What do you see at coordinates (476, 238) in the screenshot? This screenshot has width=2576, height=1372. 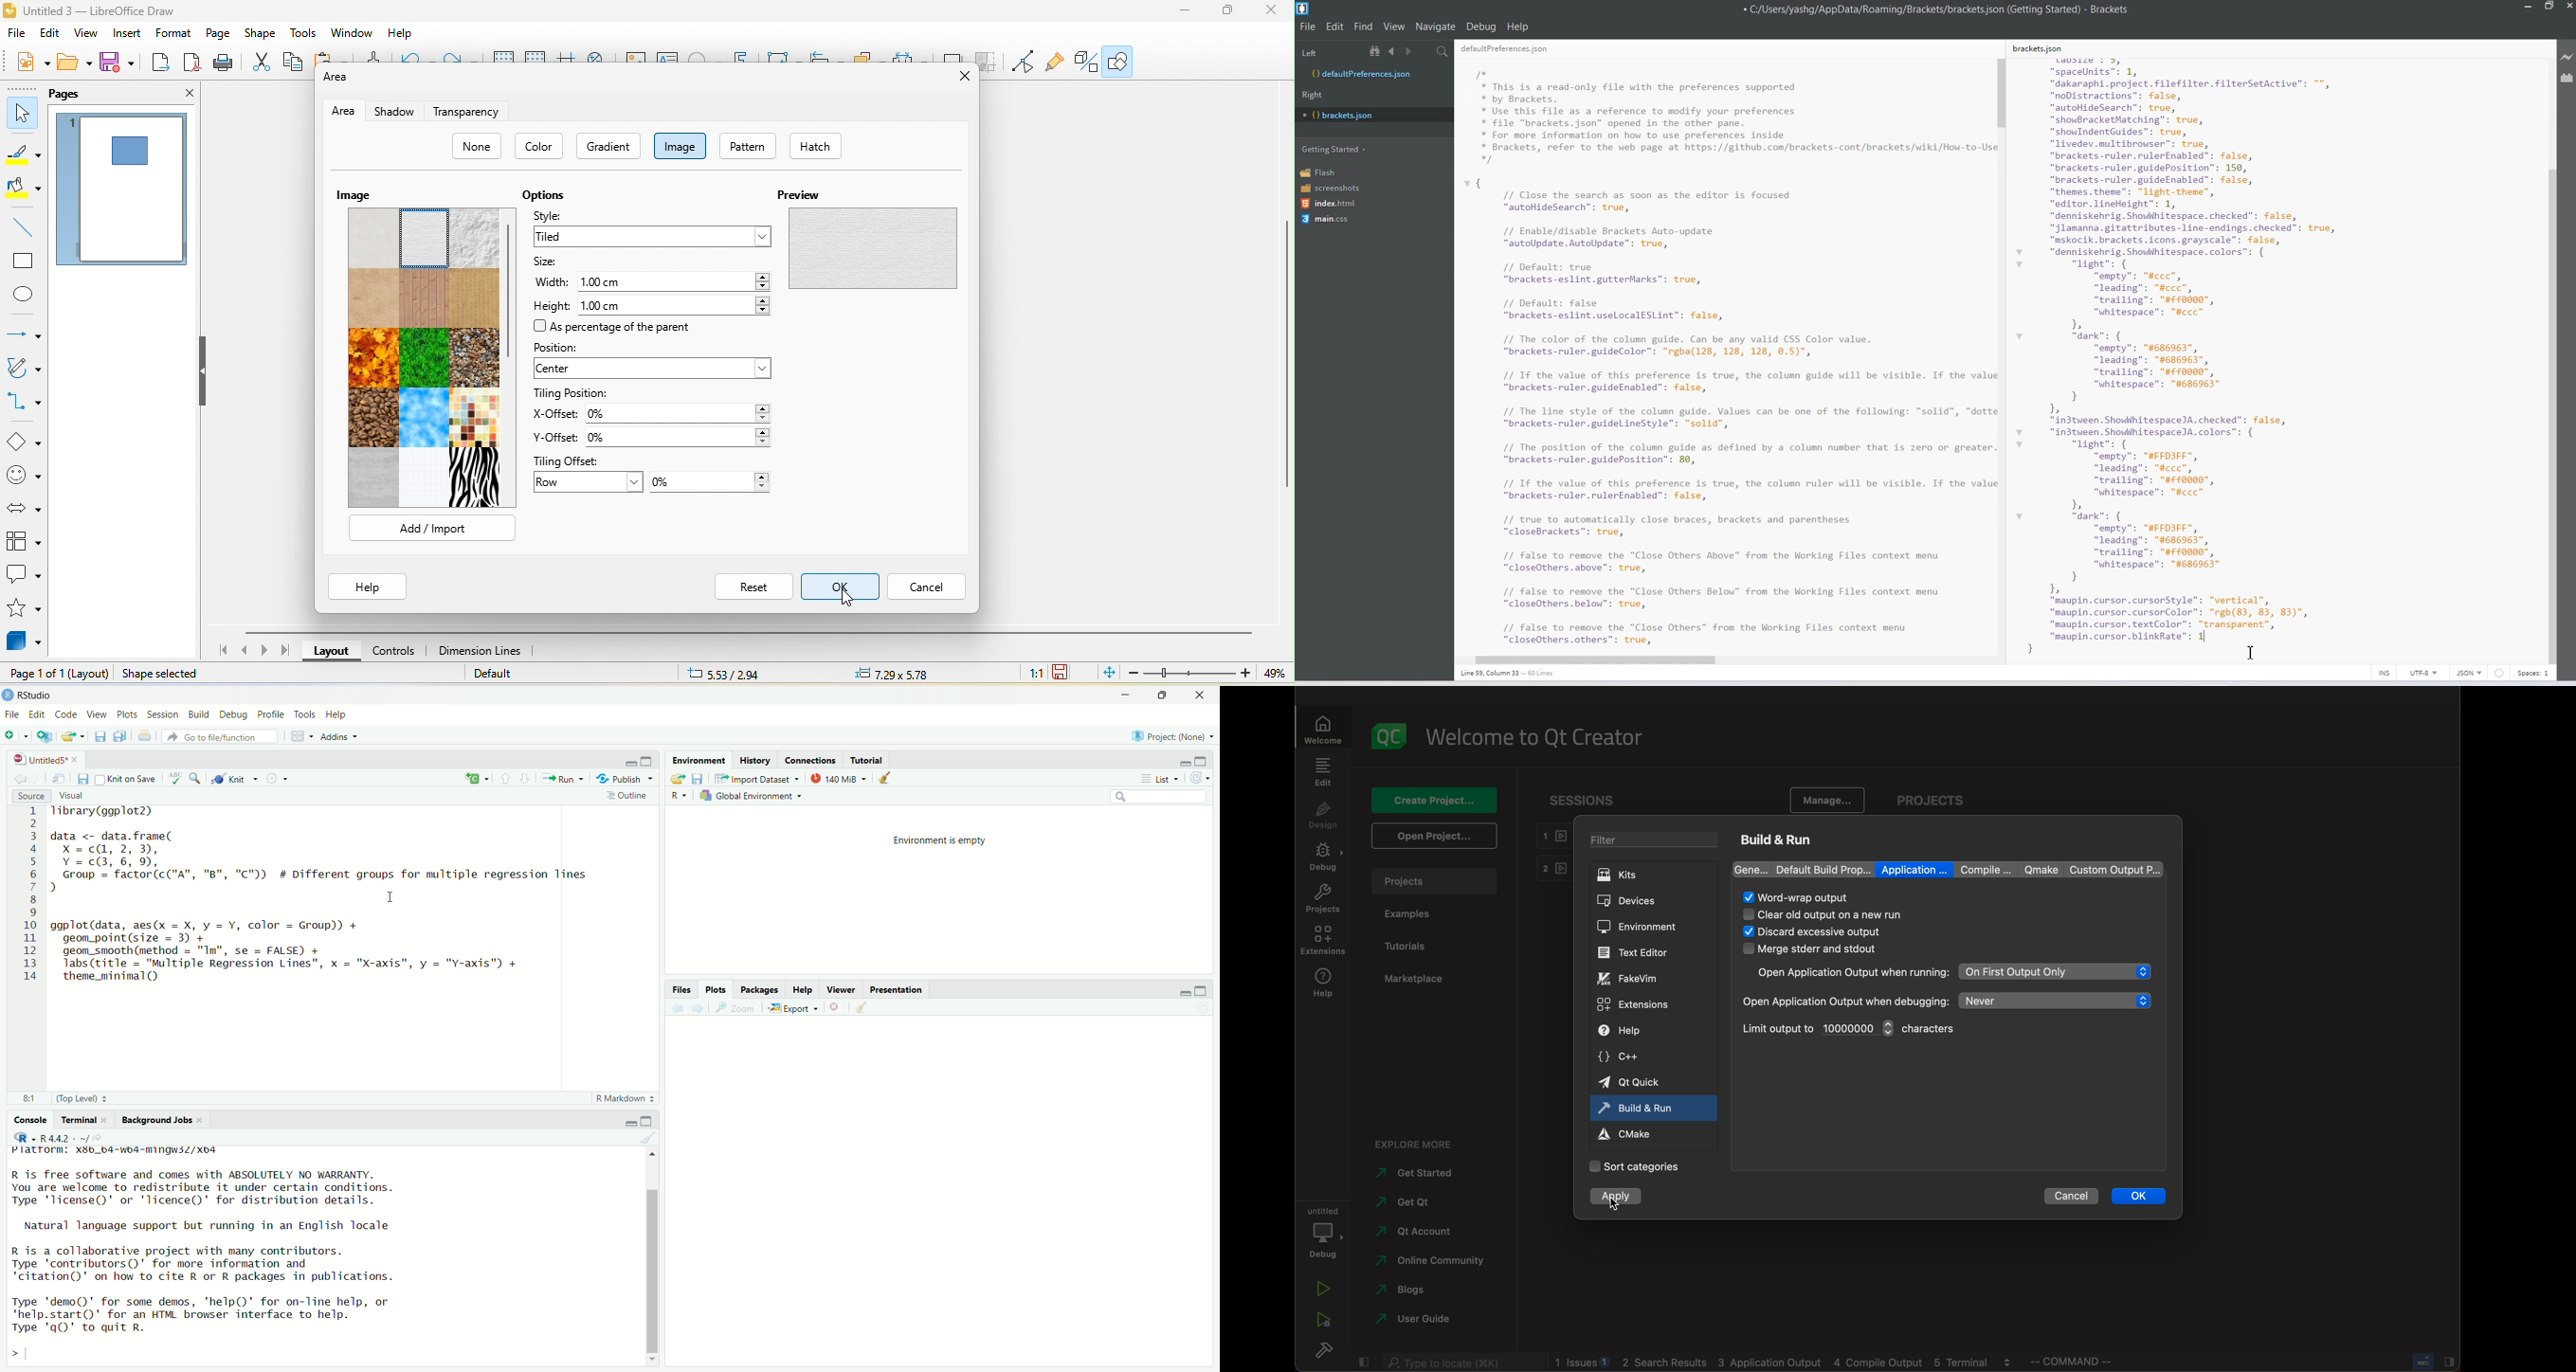 I see `texture 3` at bounding box center [476, 238].